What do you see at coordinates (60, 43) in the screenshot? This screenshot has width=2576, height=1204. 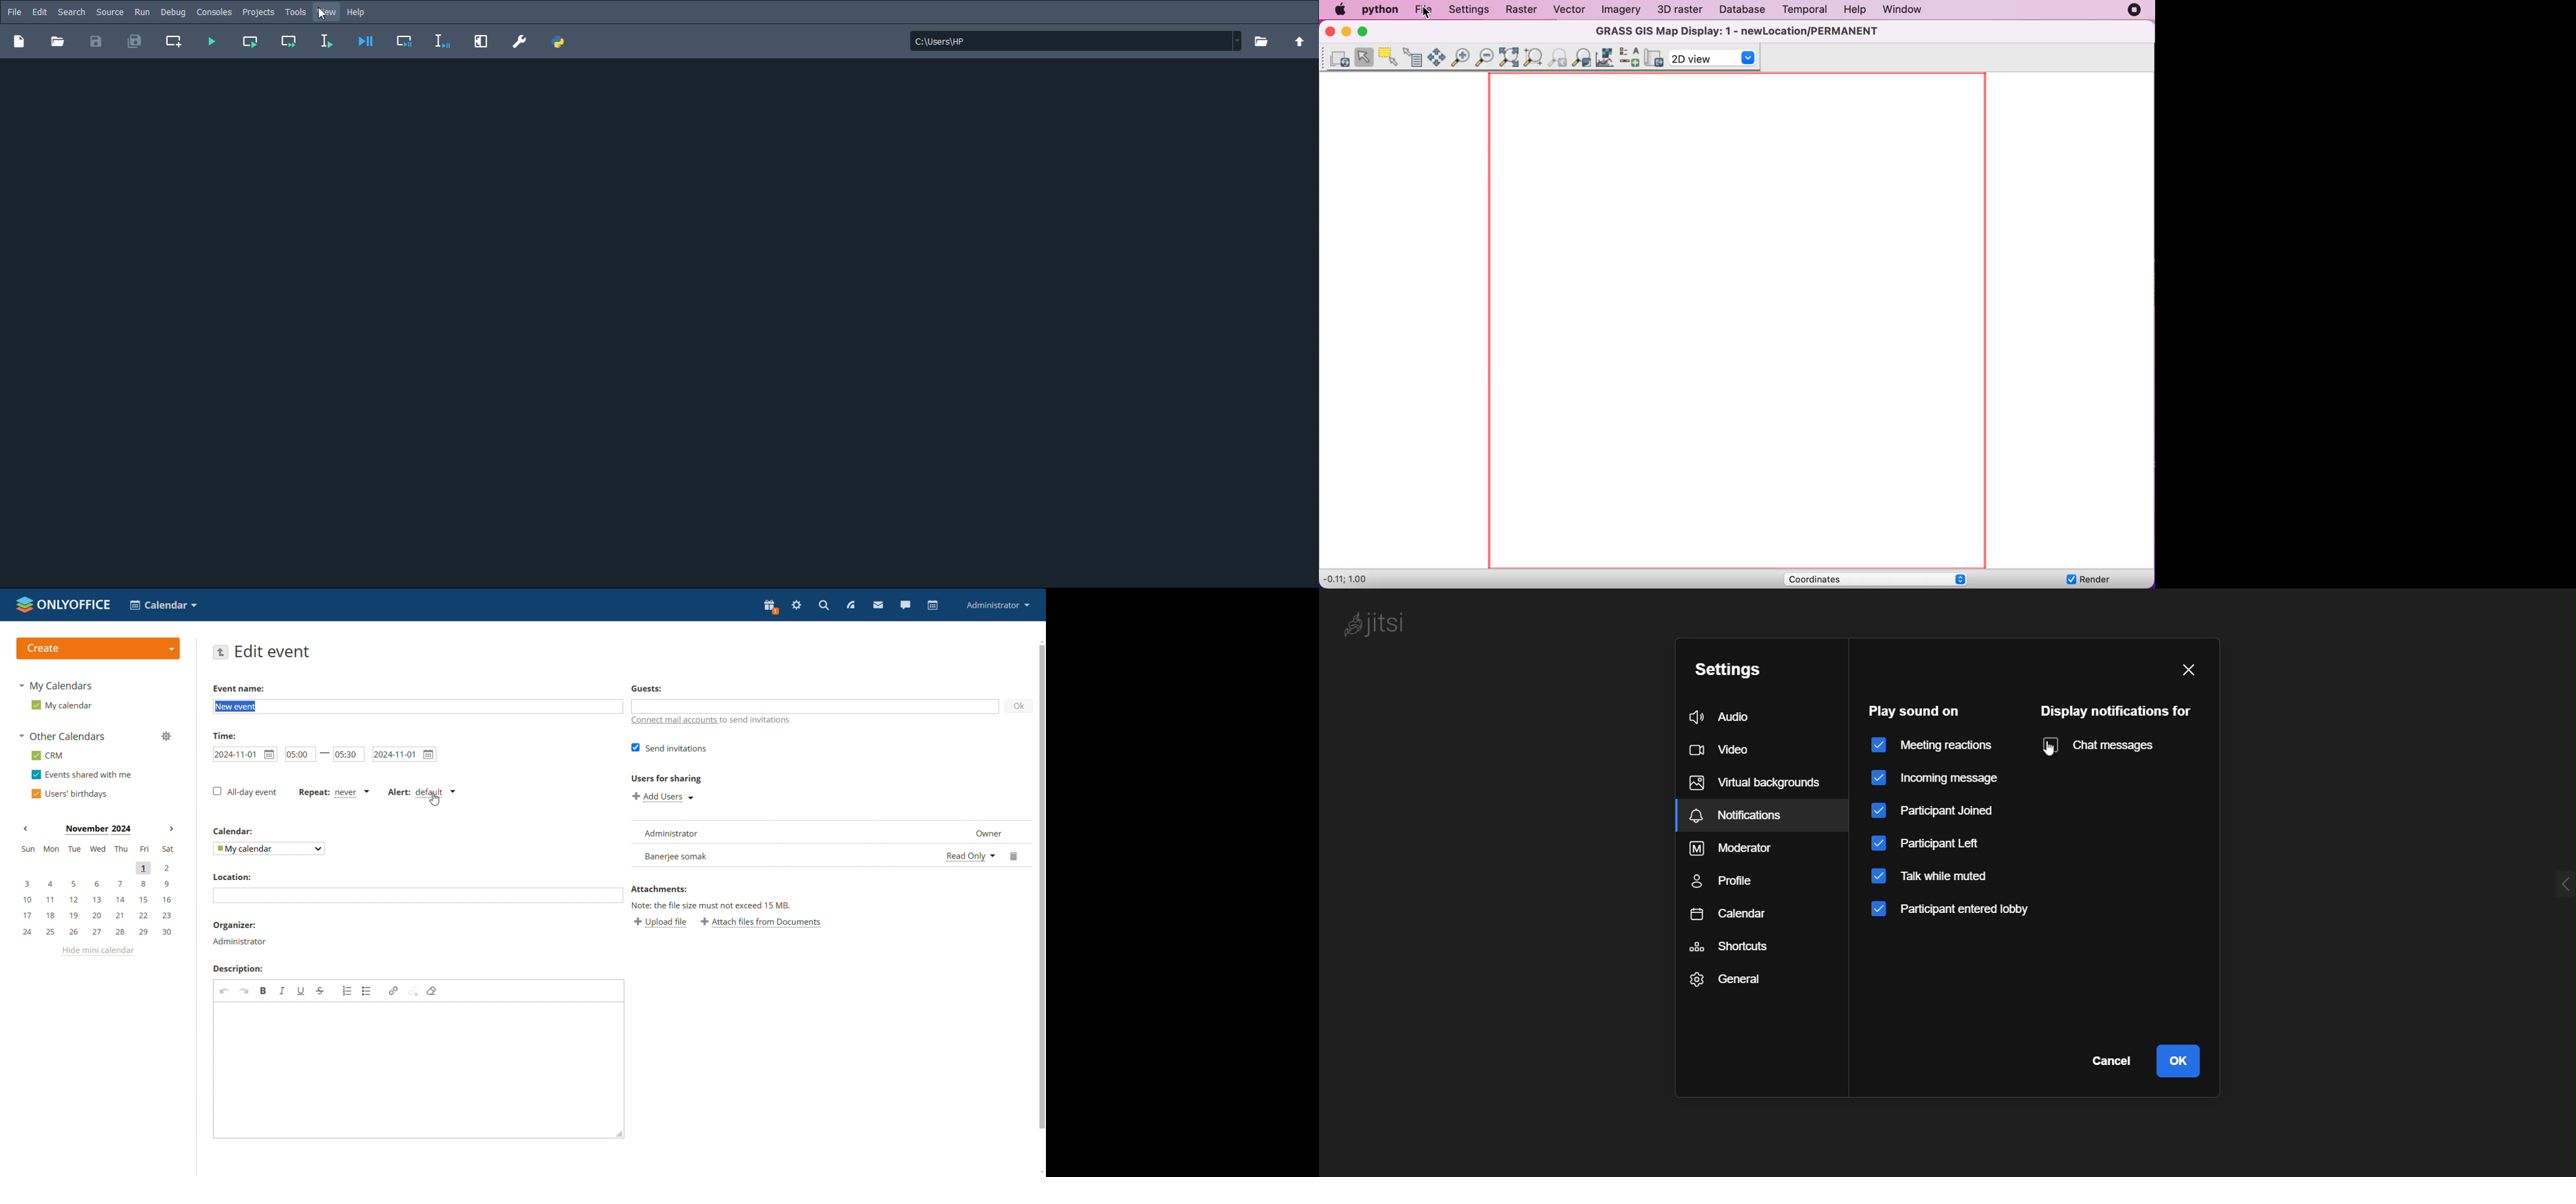 I see `Open file` at bounding box center [60, 43].